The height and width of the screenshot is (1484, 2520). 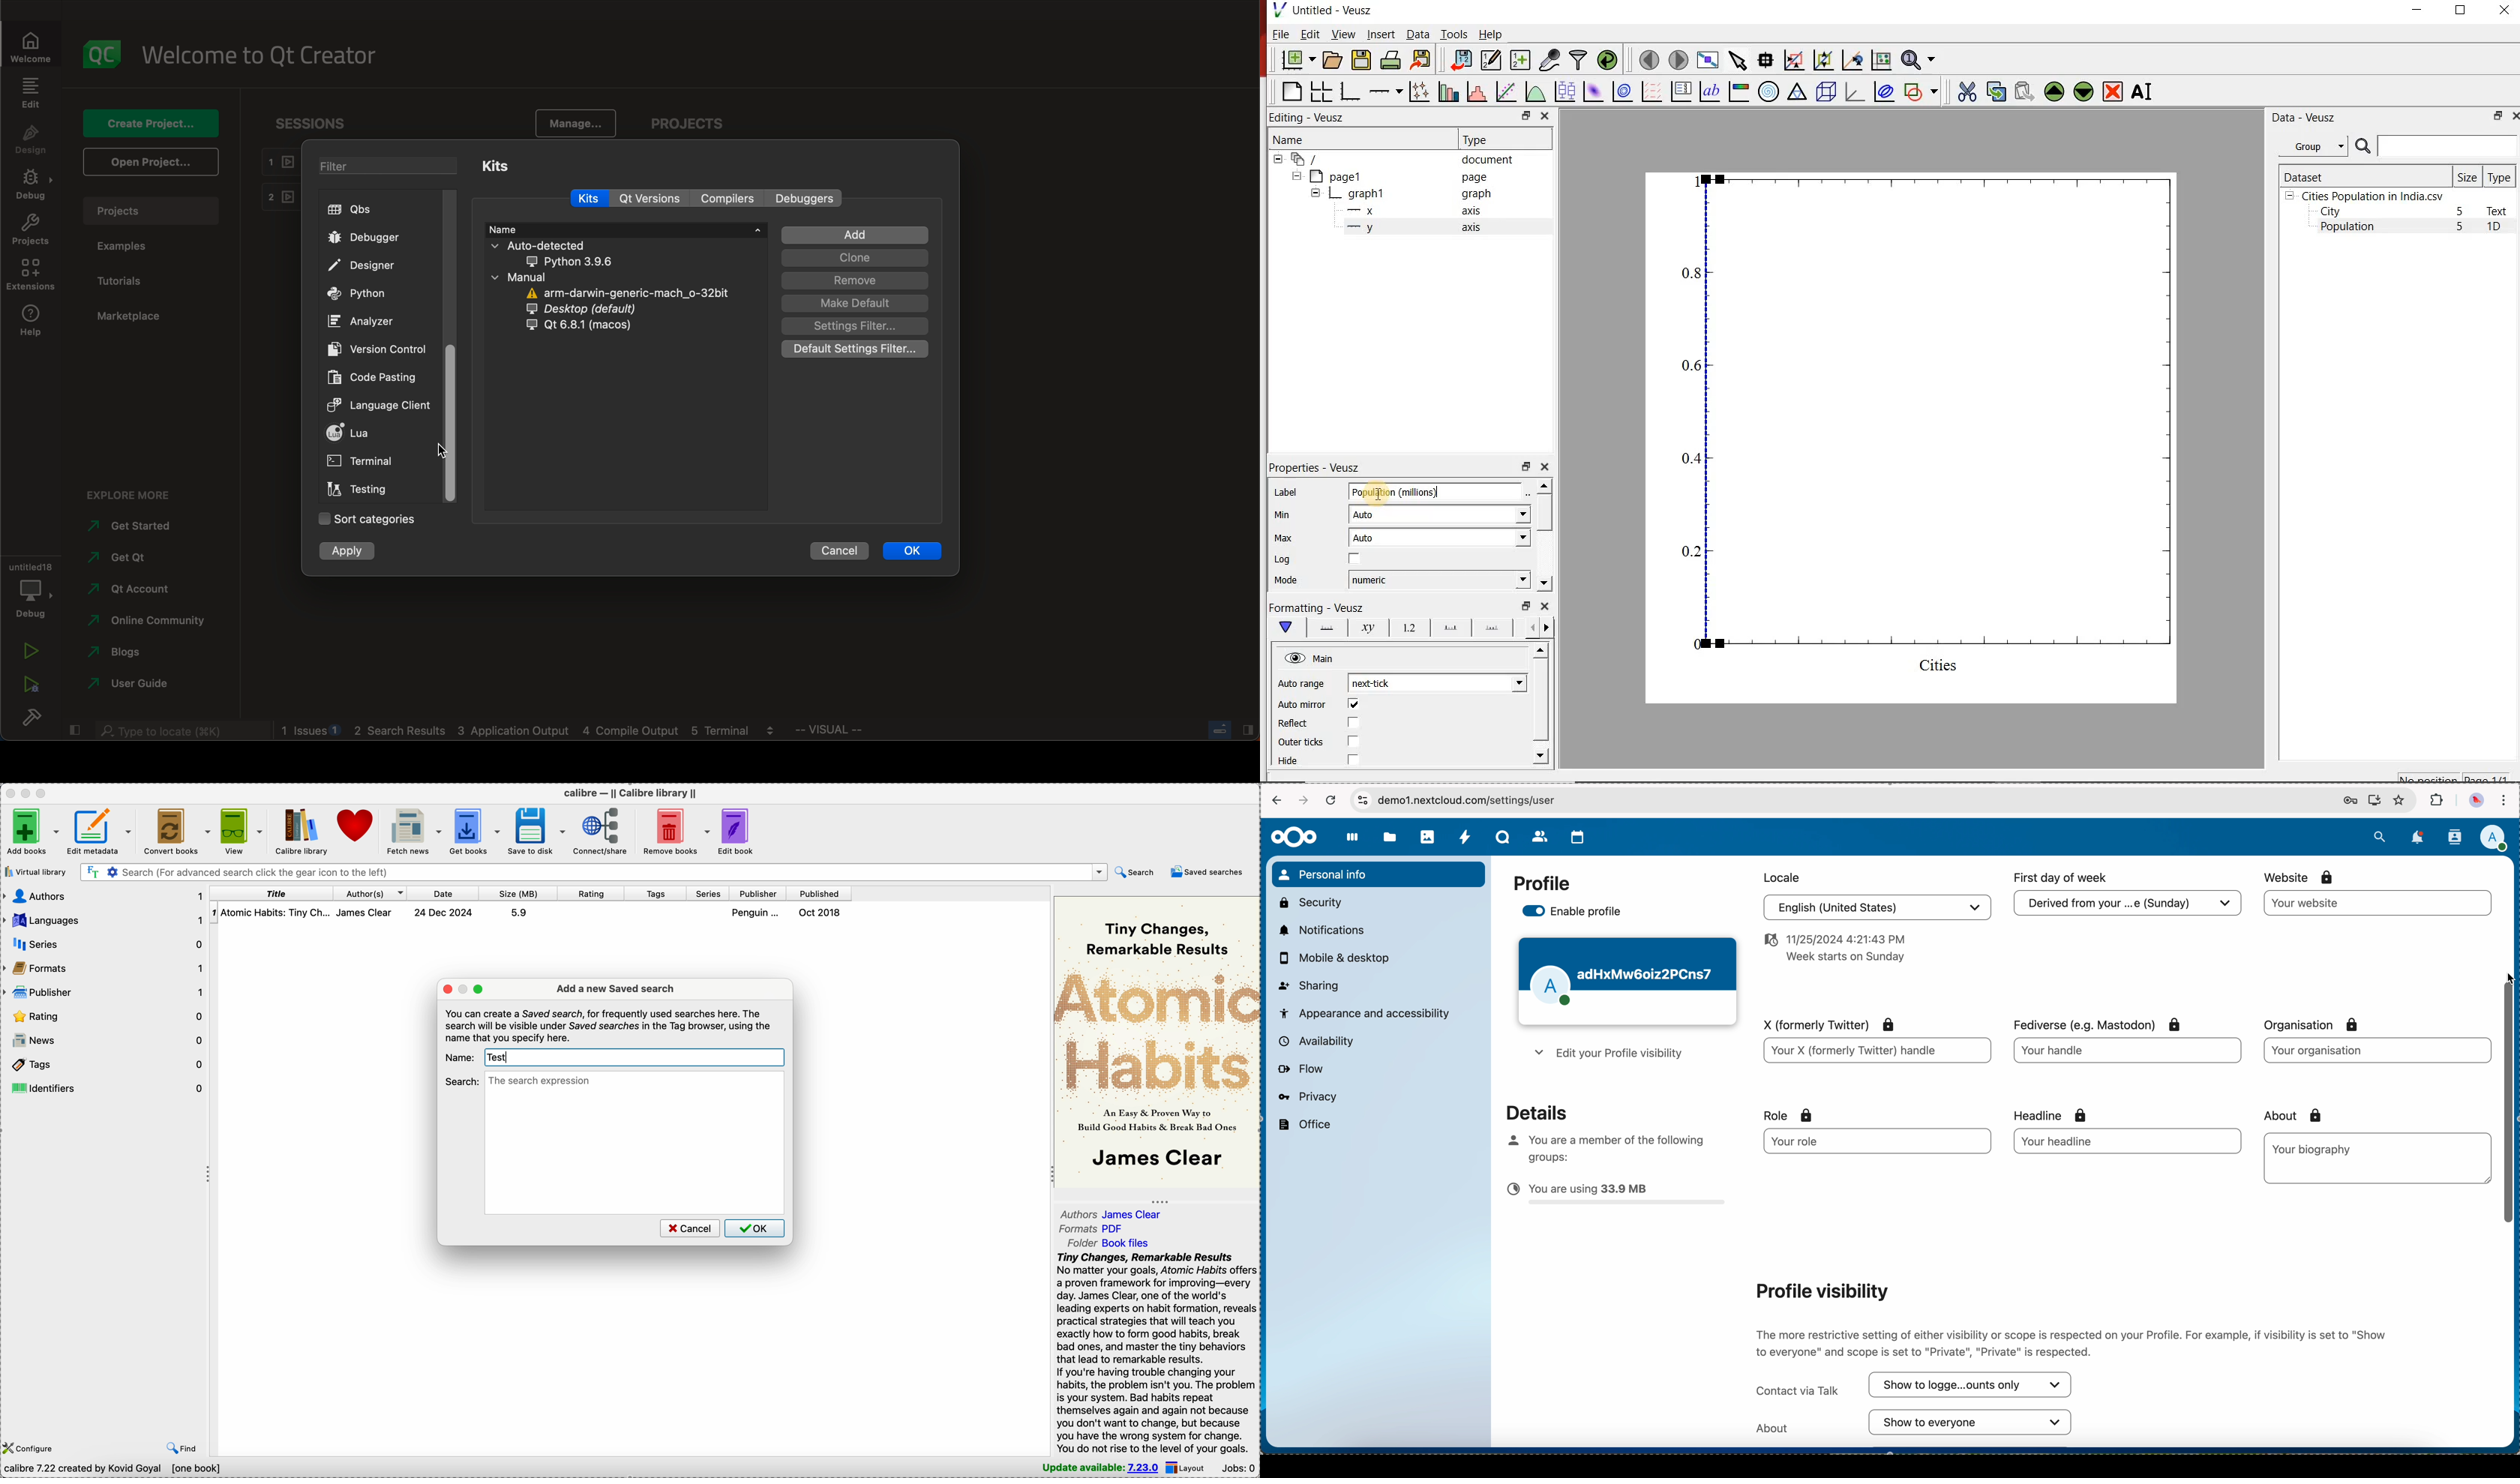 What do you see at coordinates (240, 830) in the screenshot?
I see `view` at bounding box center [240, 830].